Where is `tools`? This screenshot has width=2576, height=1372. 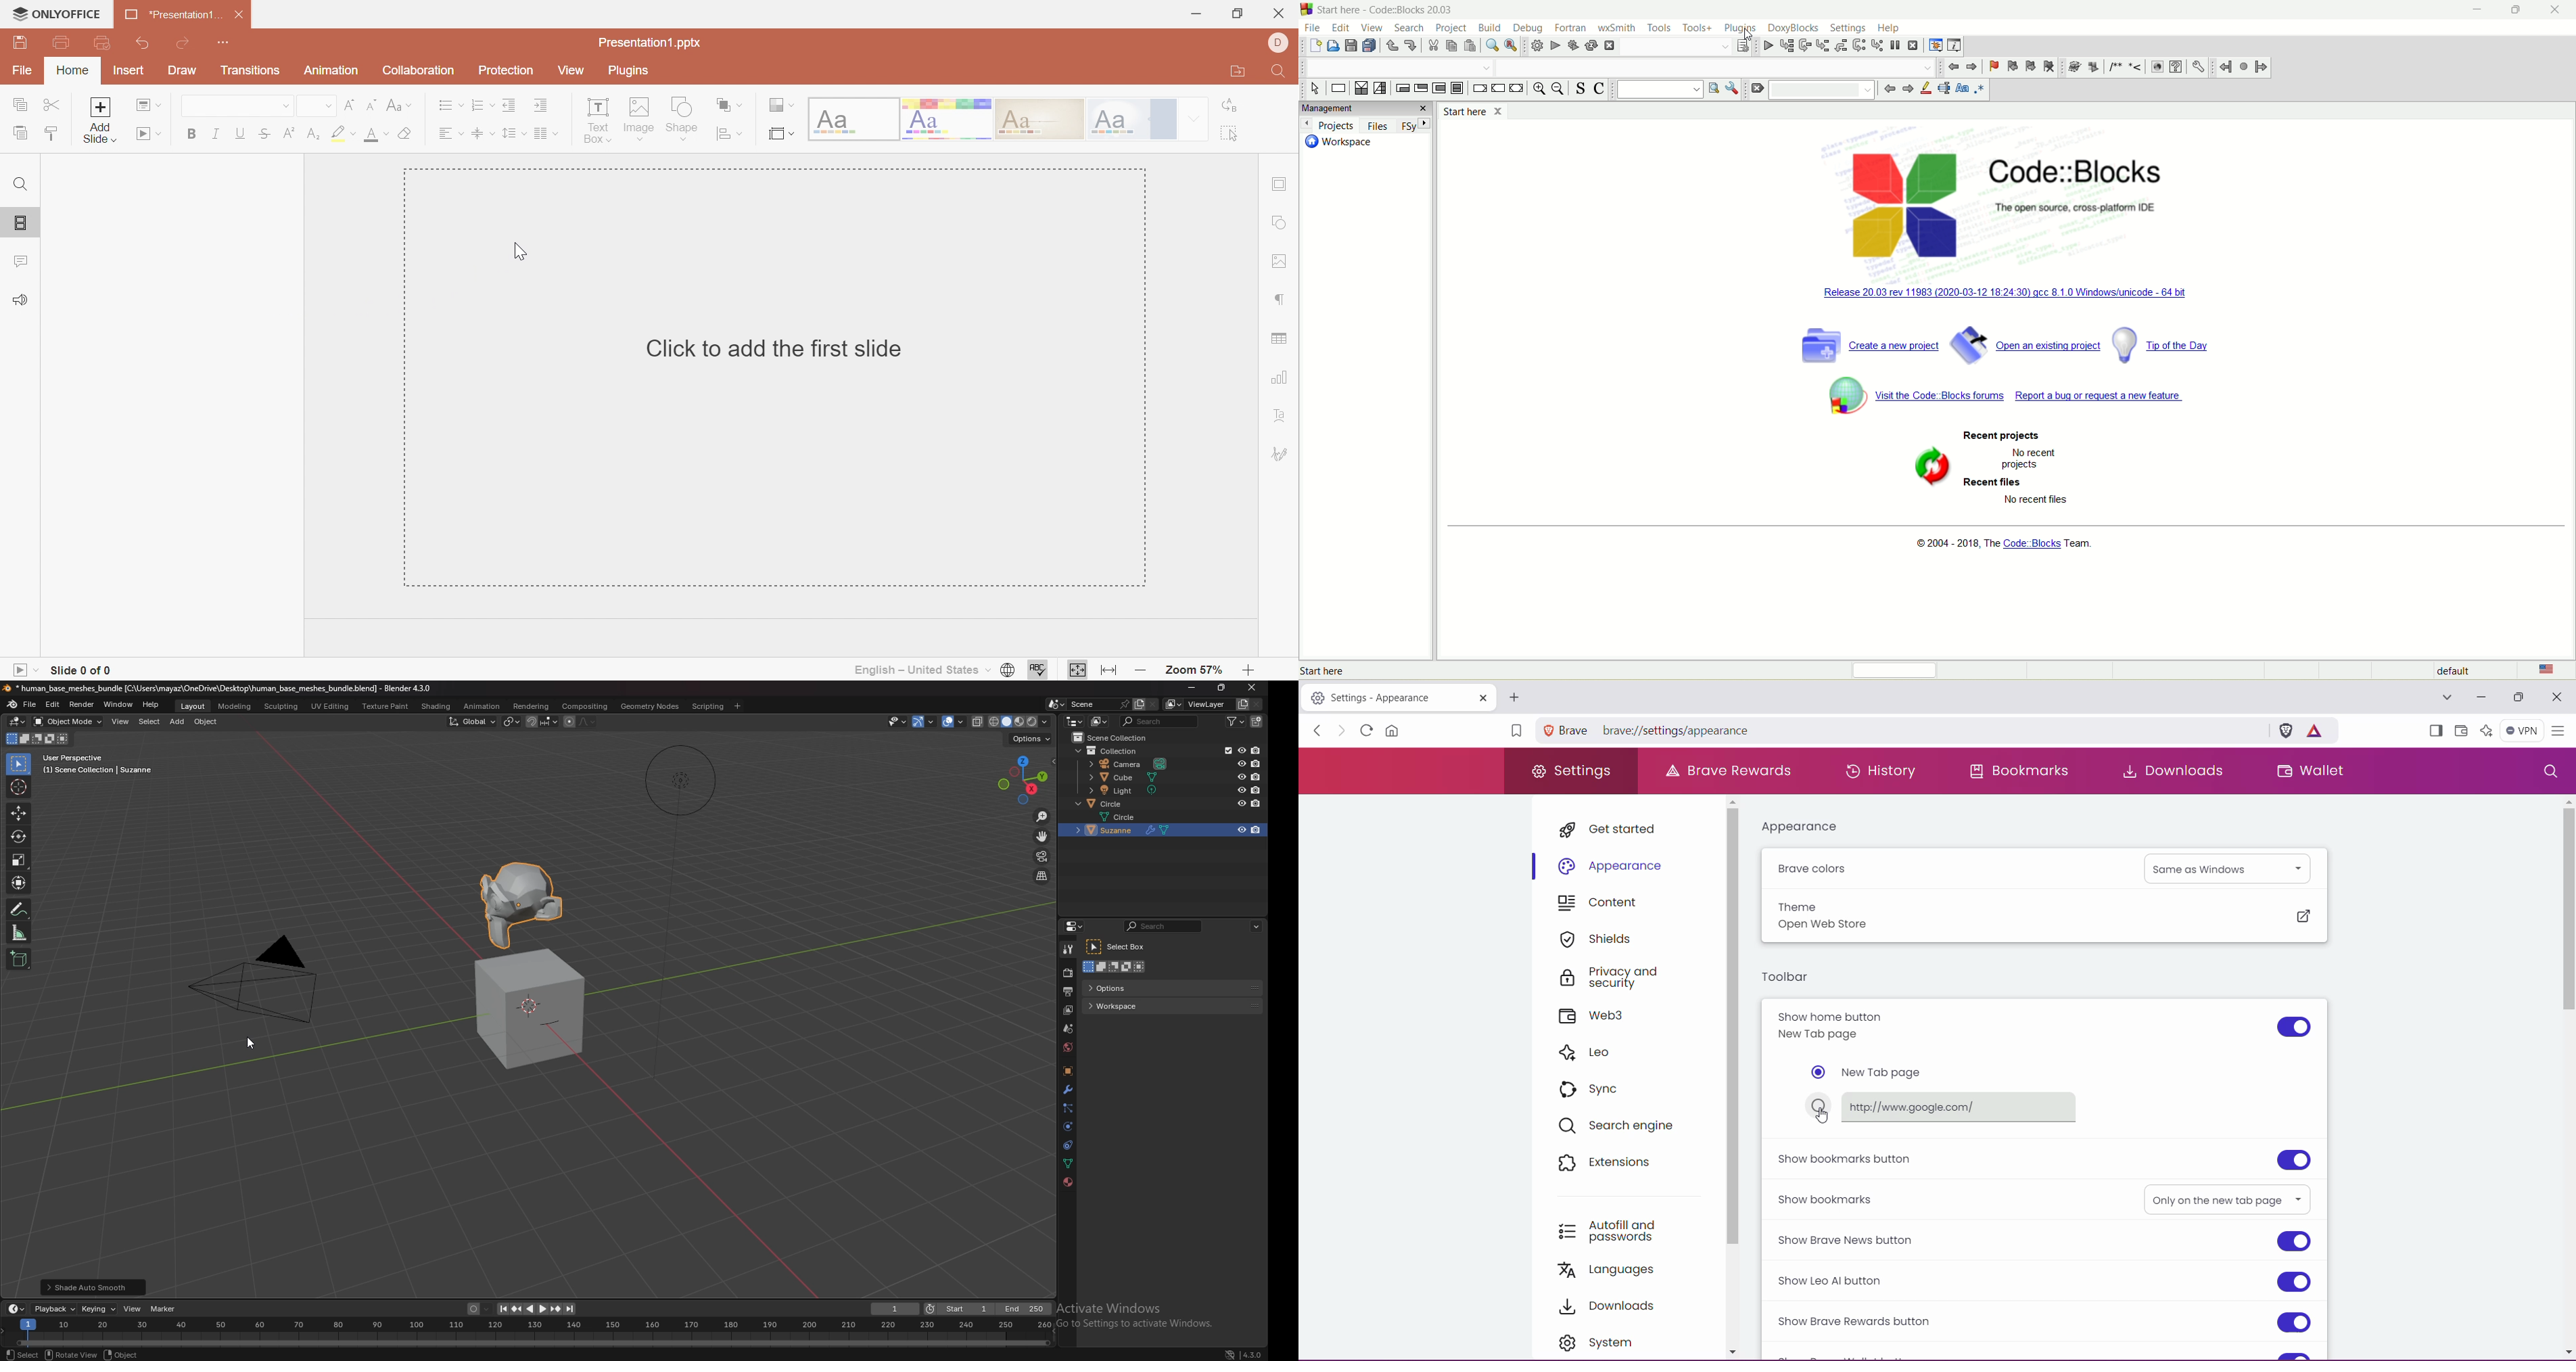
tools is located at coordinates (1662, 27).